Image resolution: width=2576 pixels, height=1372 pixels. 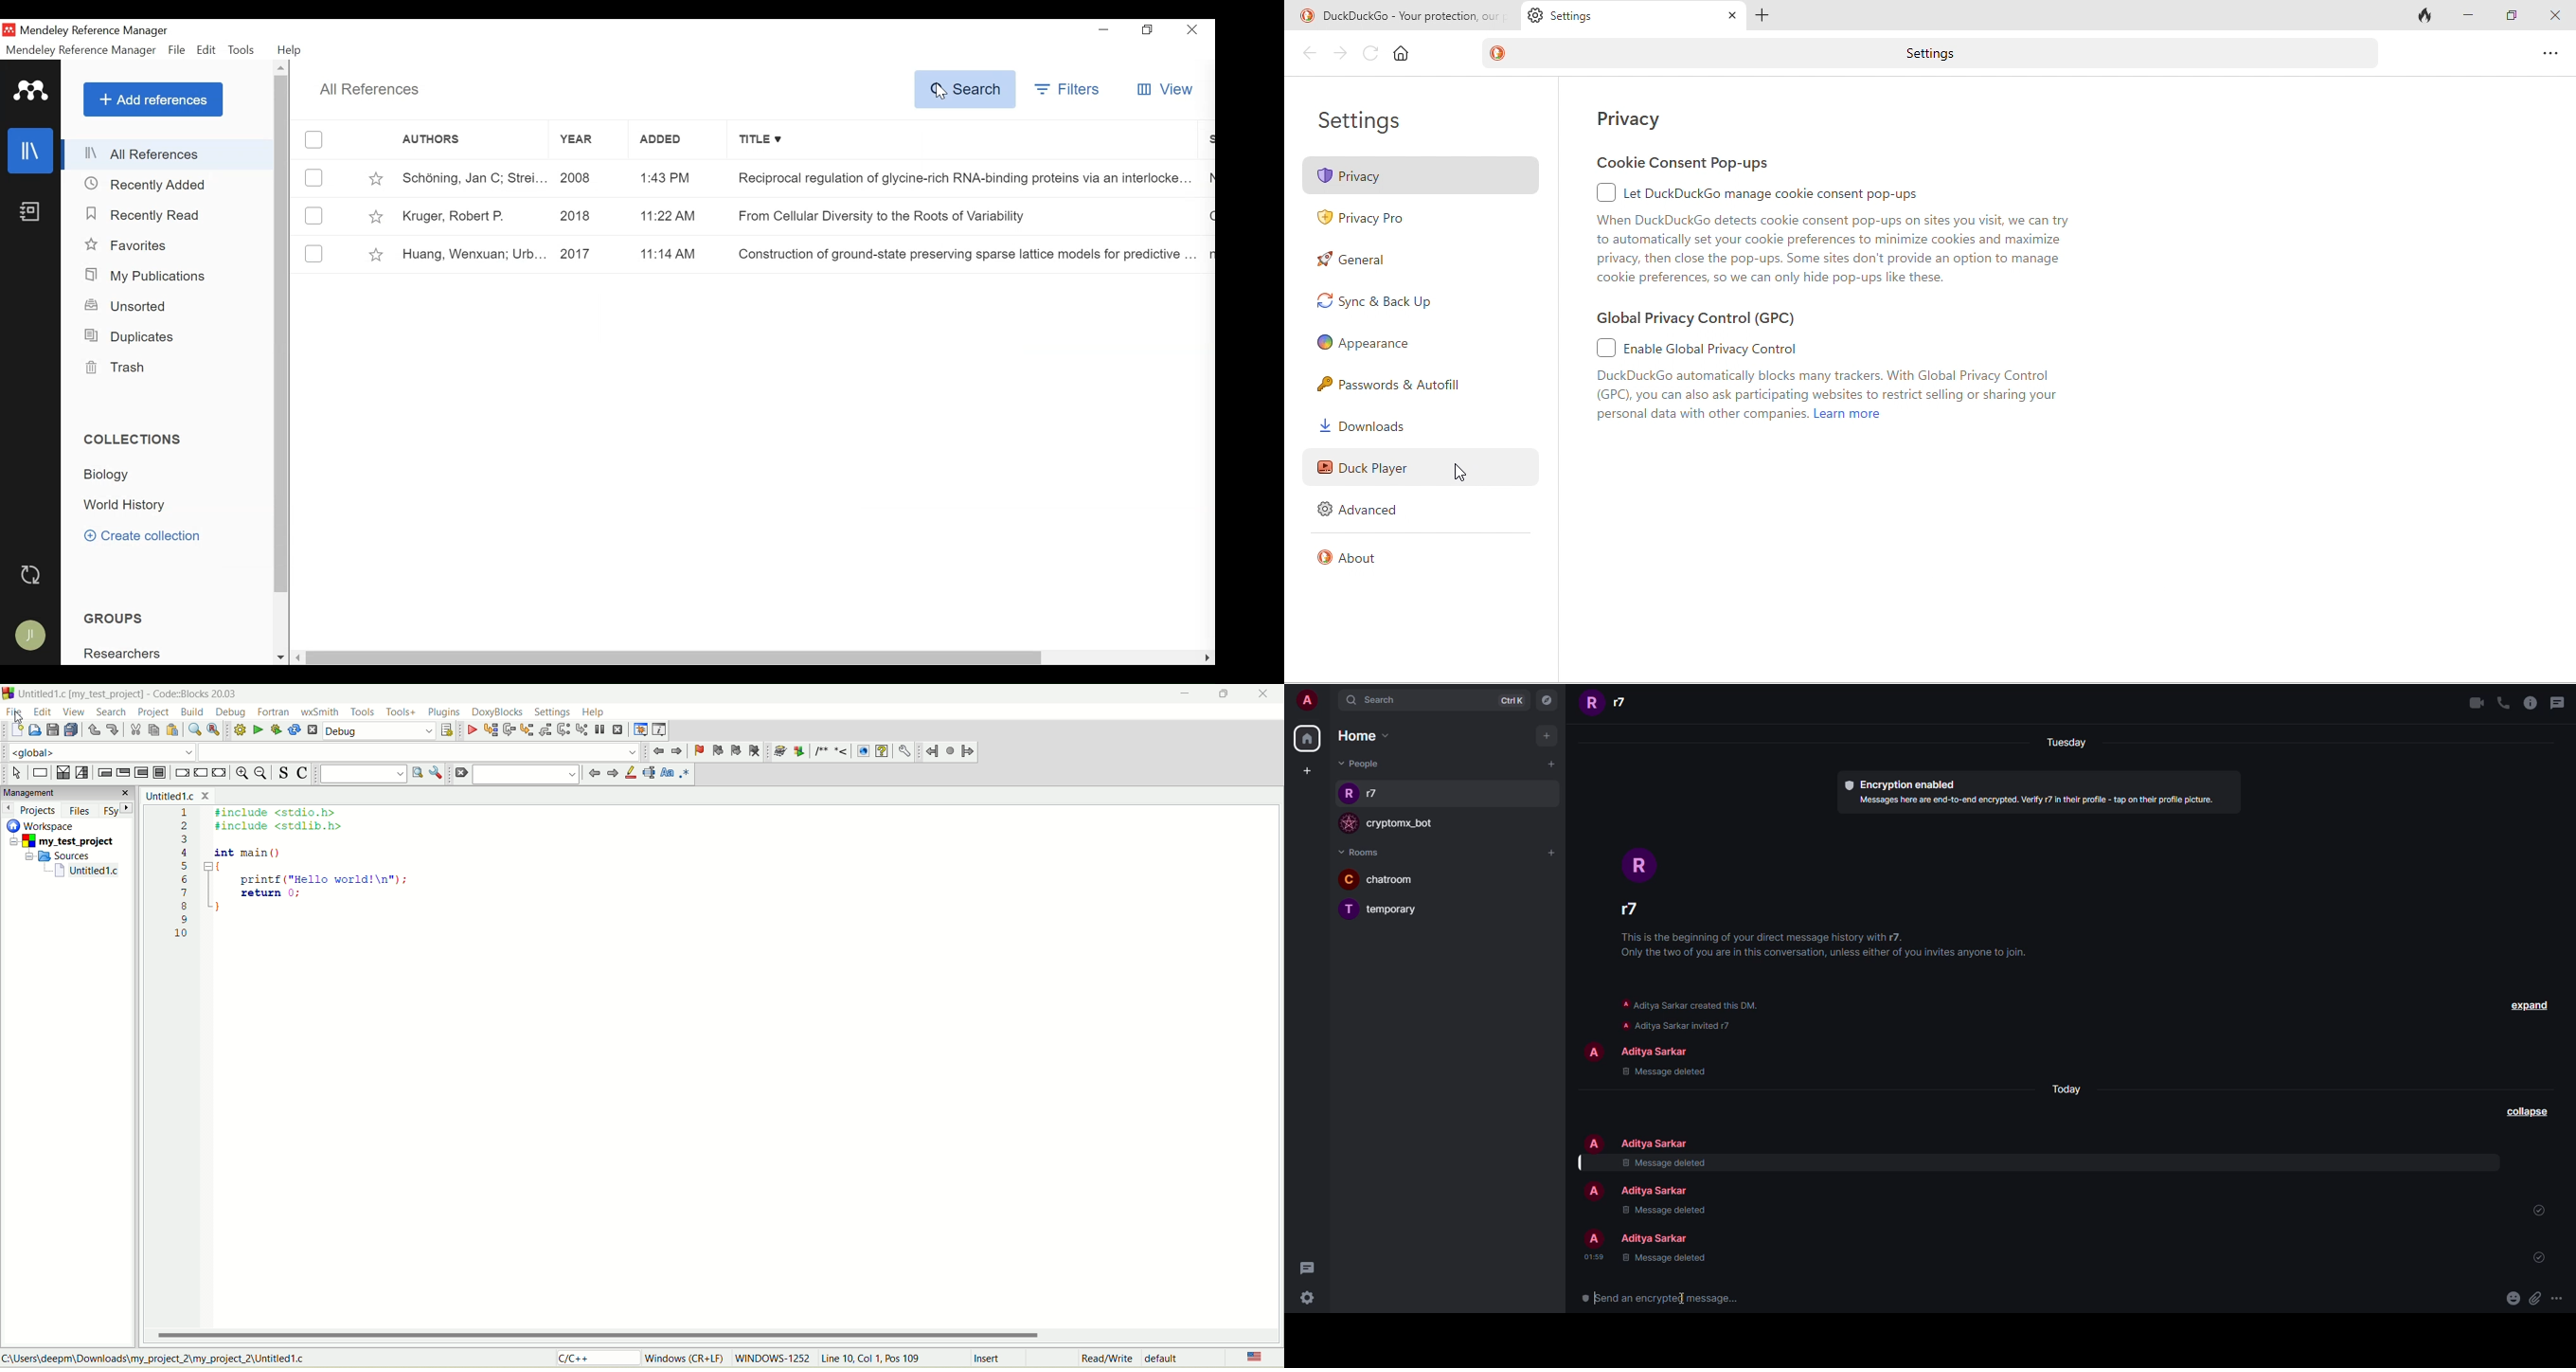 What do you see at coordinates (679, 176) in the screenshot?
I see `1:43 PM` at bounding box center [679, 176].